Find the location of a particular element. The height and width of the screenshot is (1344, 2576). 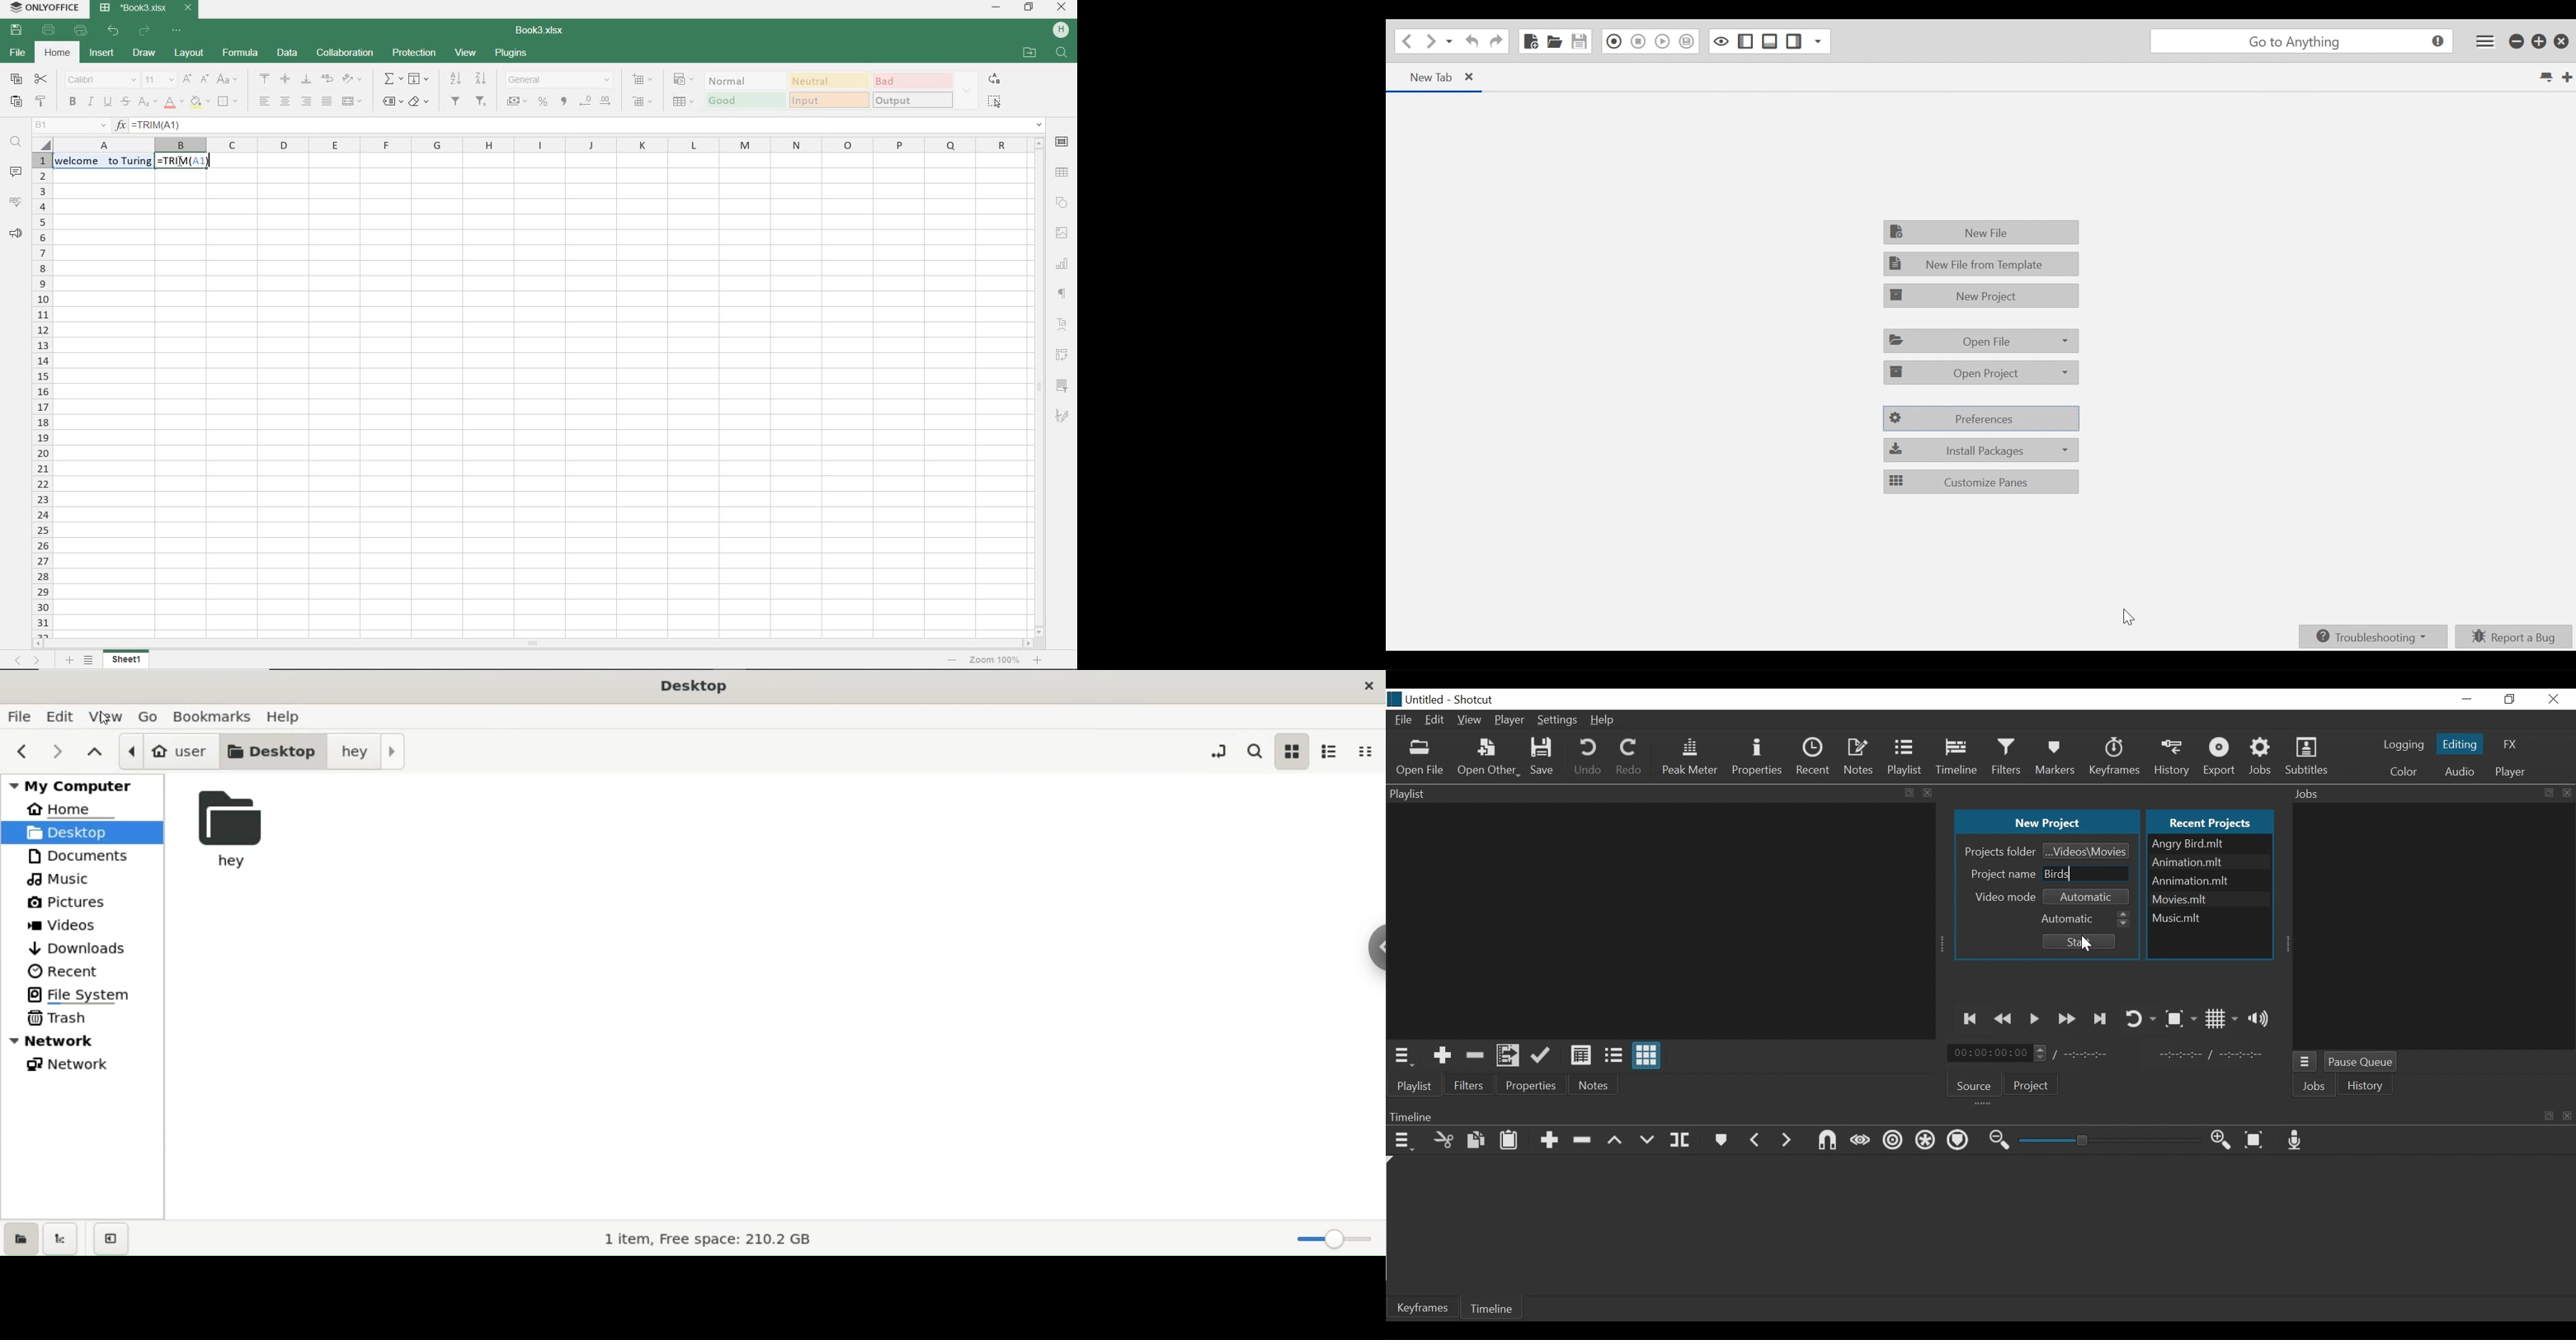

justified is located at coordinates (327, 101).